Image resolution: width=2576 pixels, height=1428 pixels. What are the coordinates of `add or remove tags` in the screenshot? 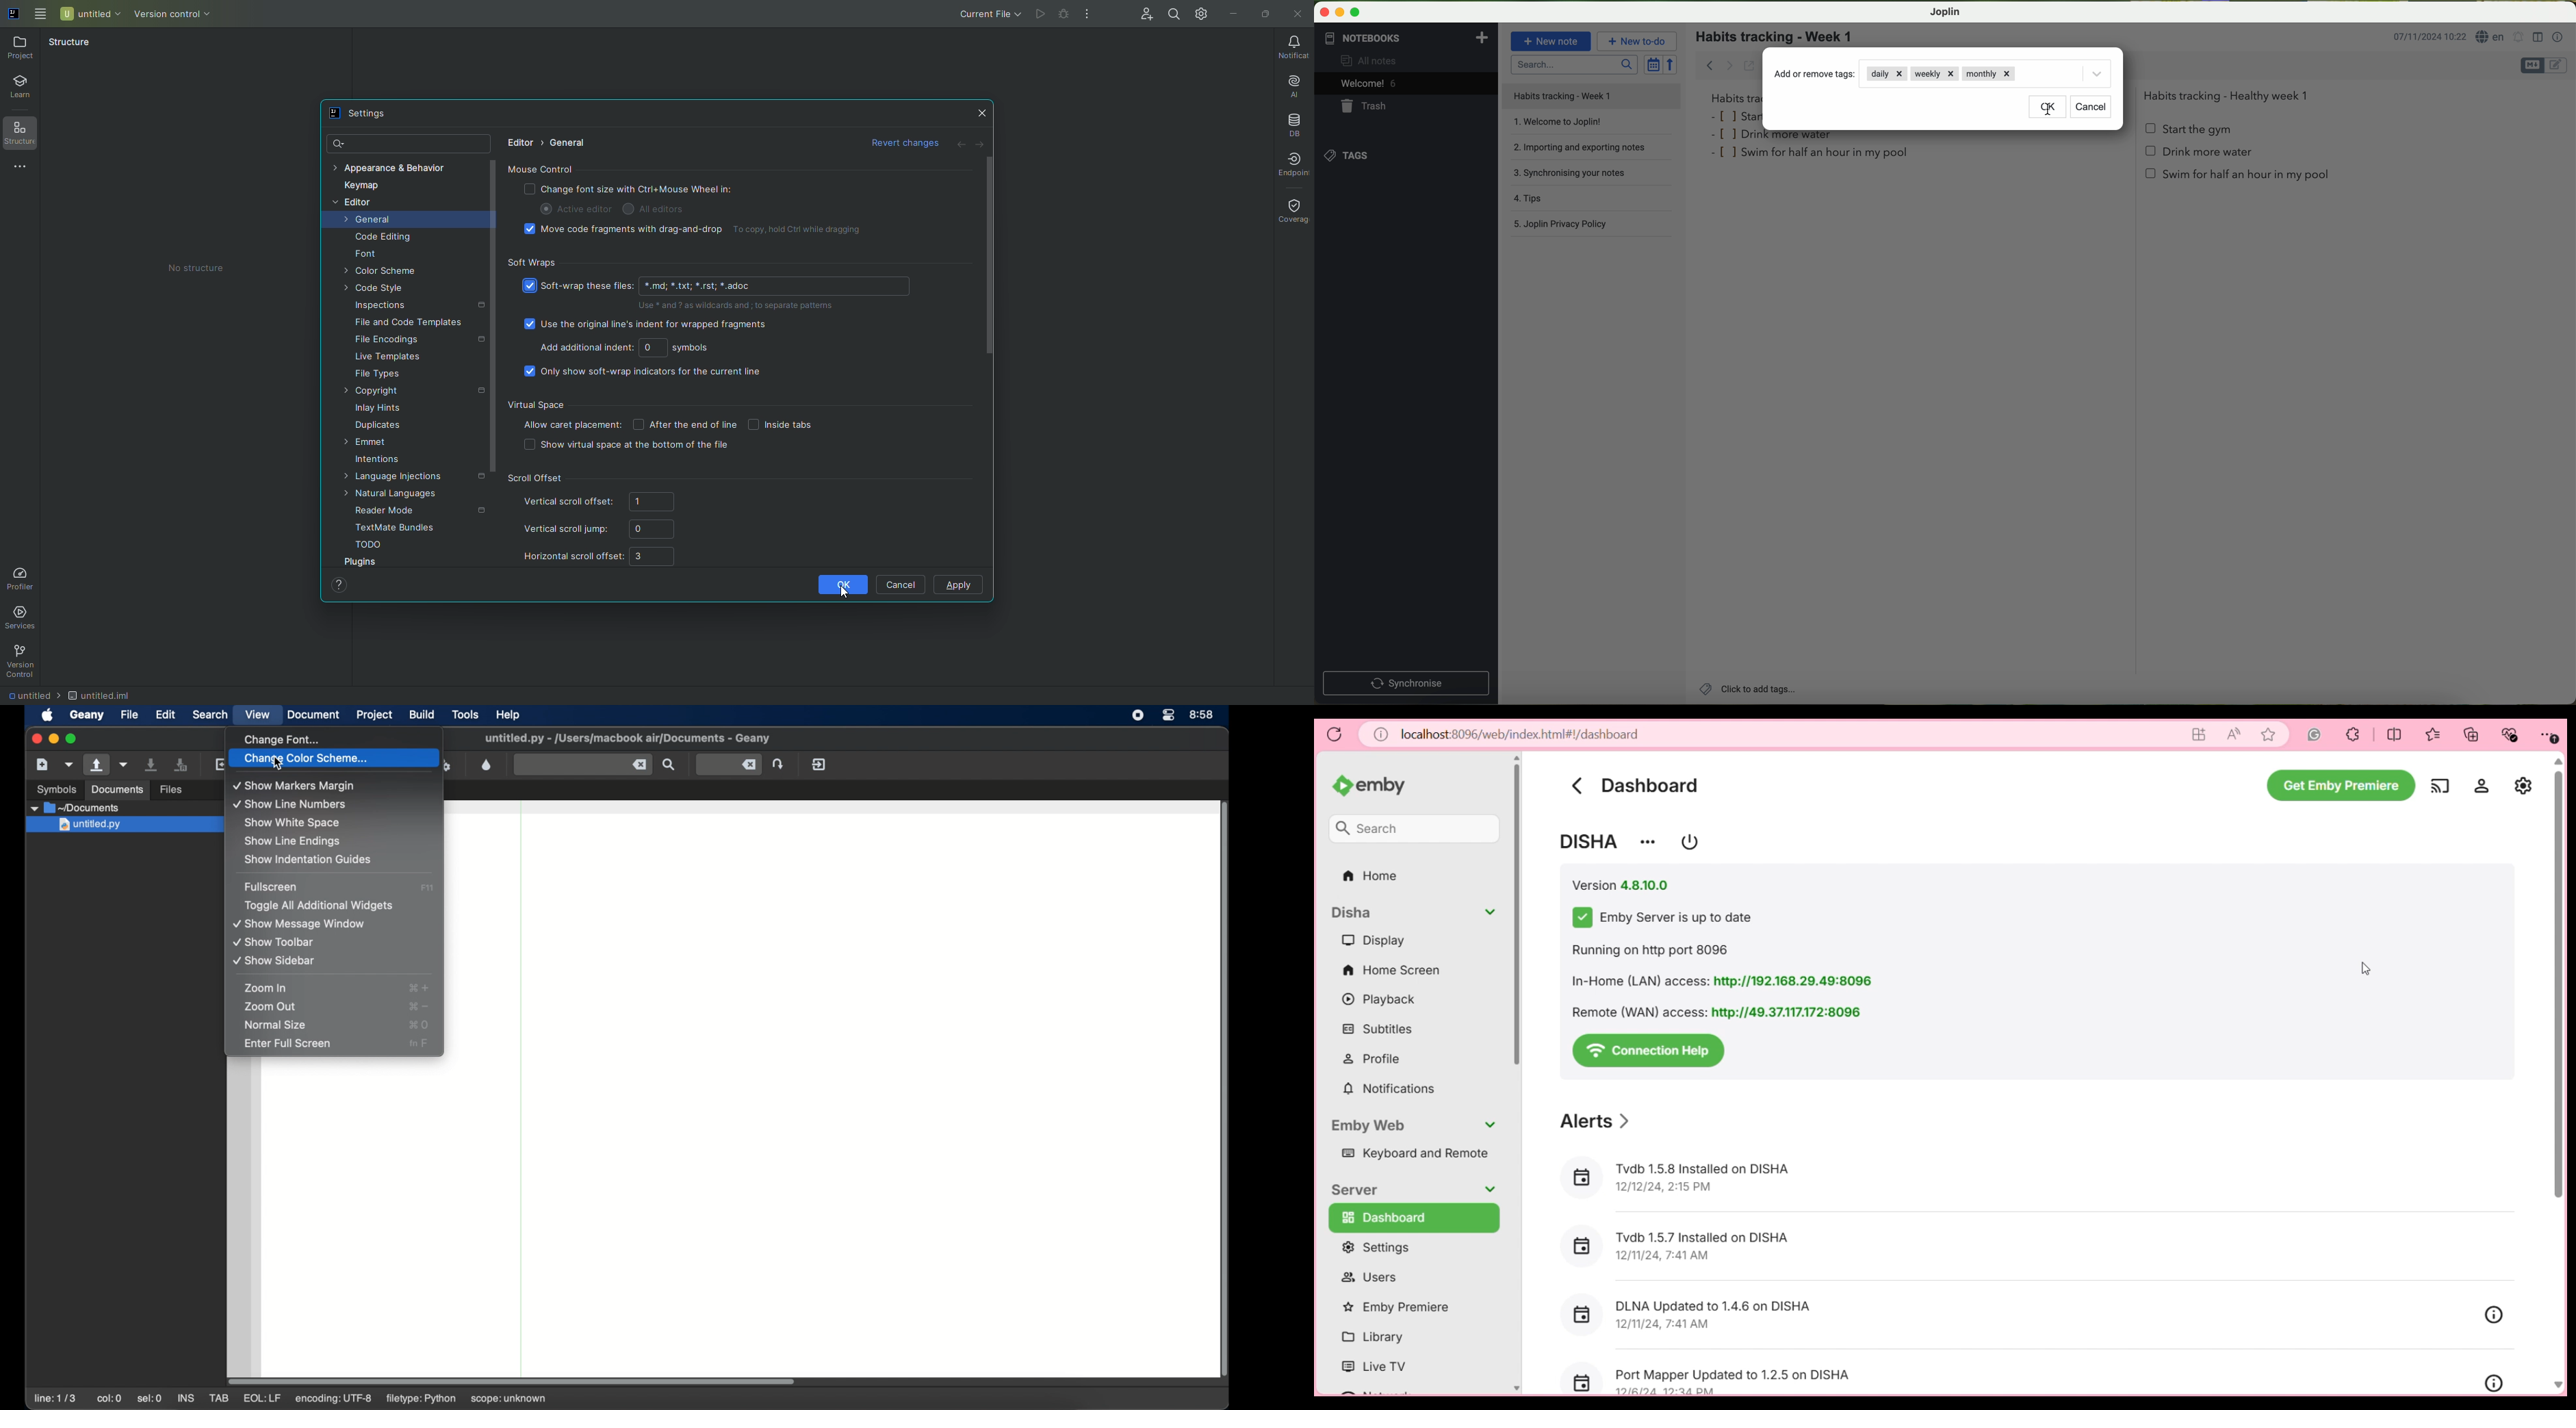 It's located at (1816, 74).